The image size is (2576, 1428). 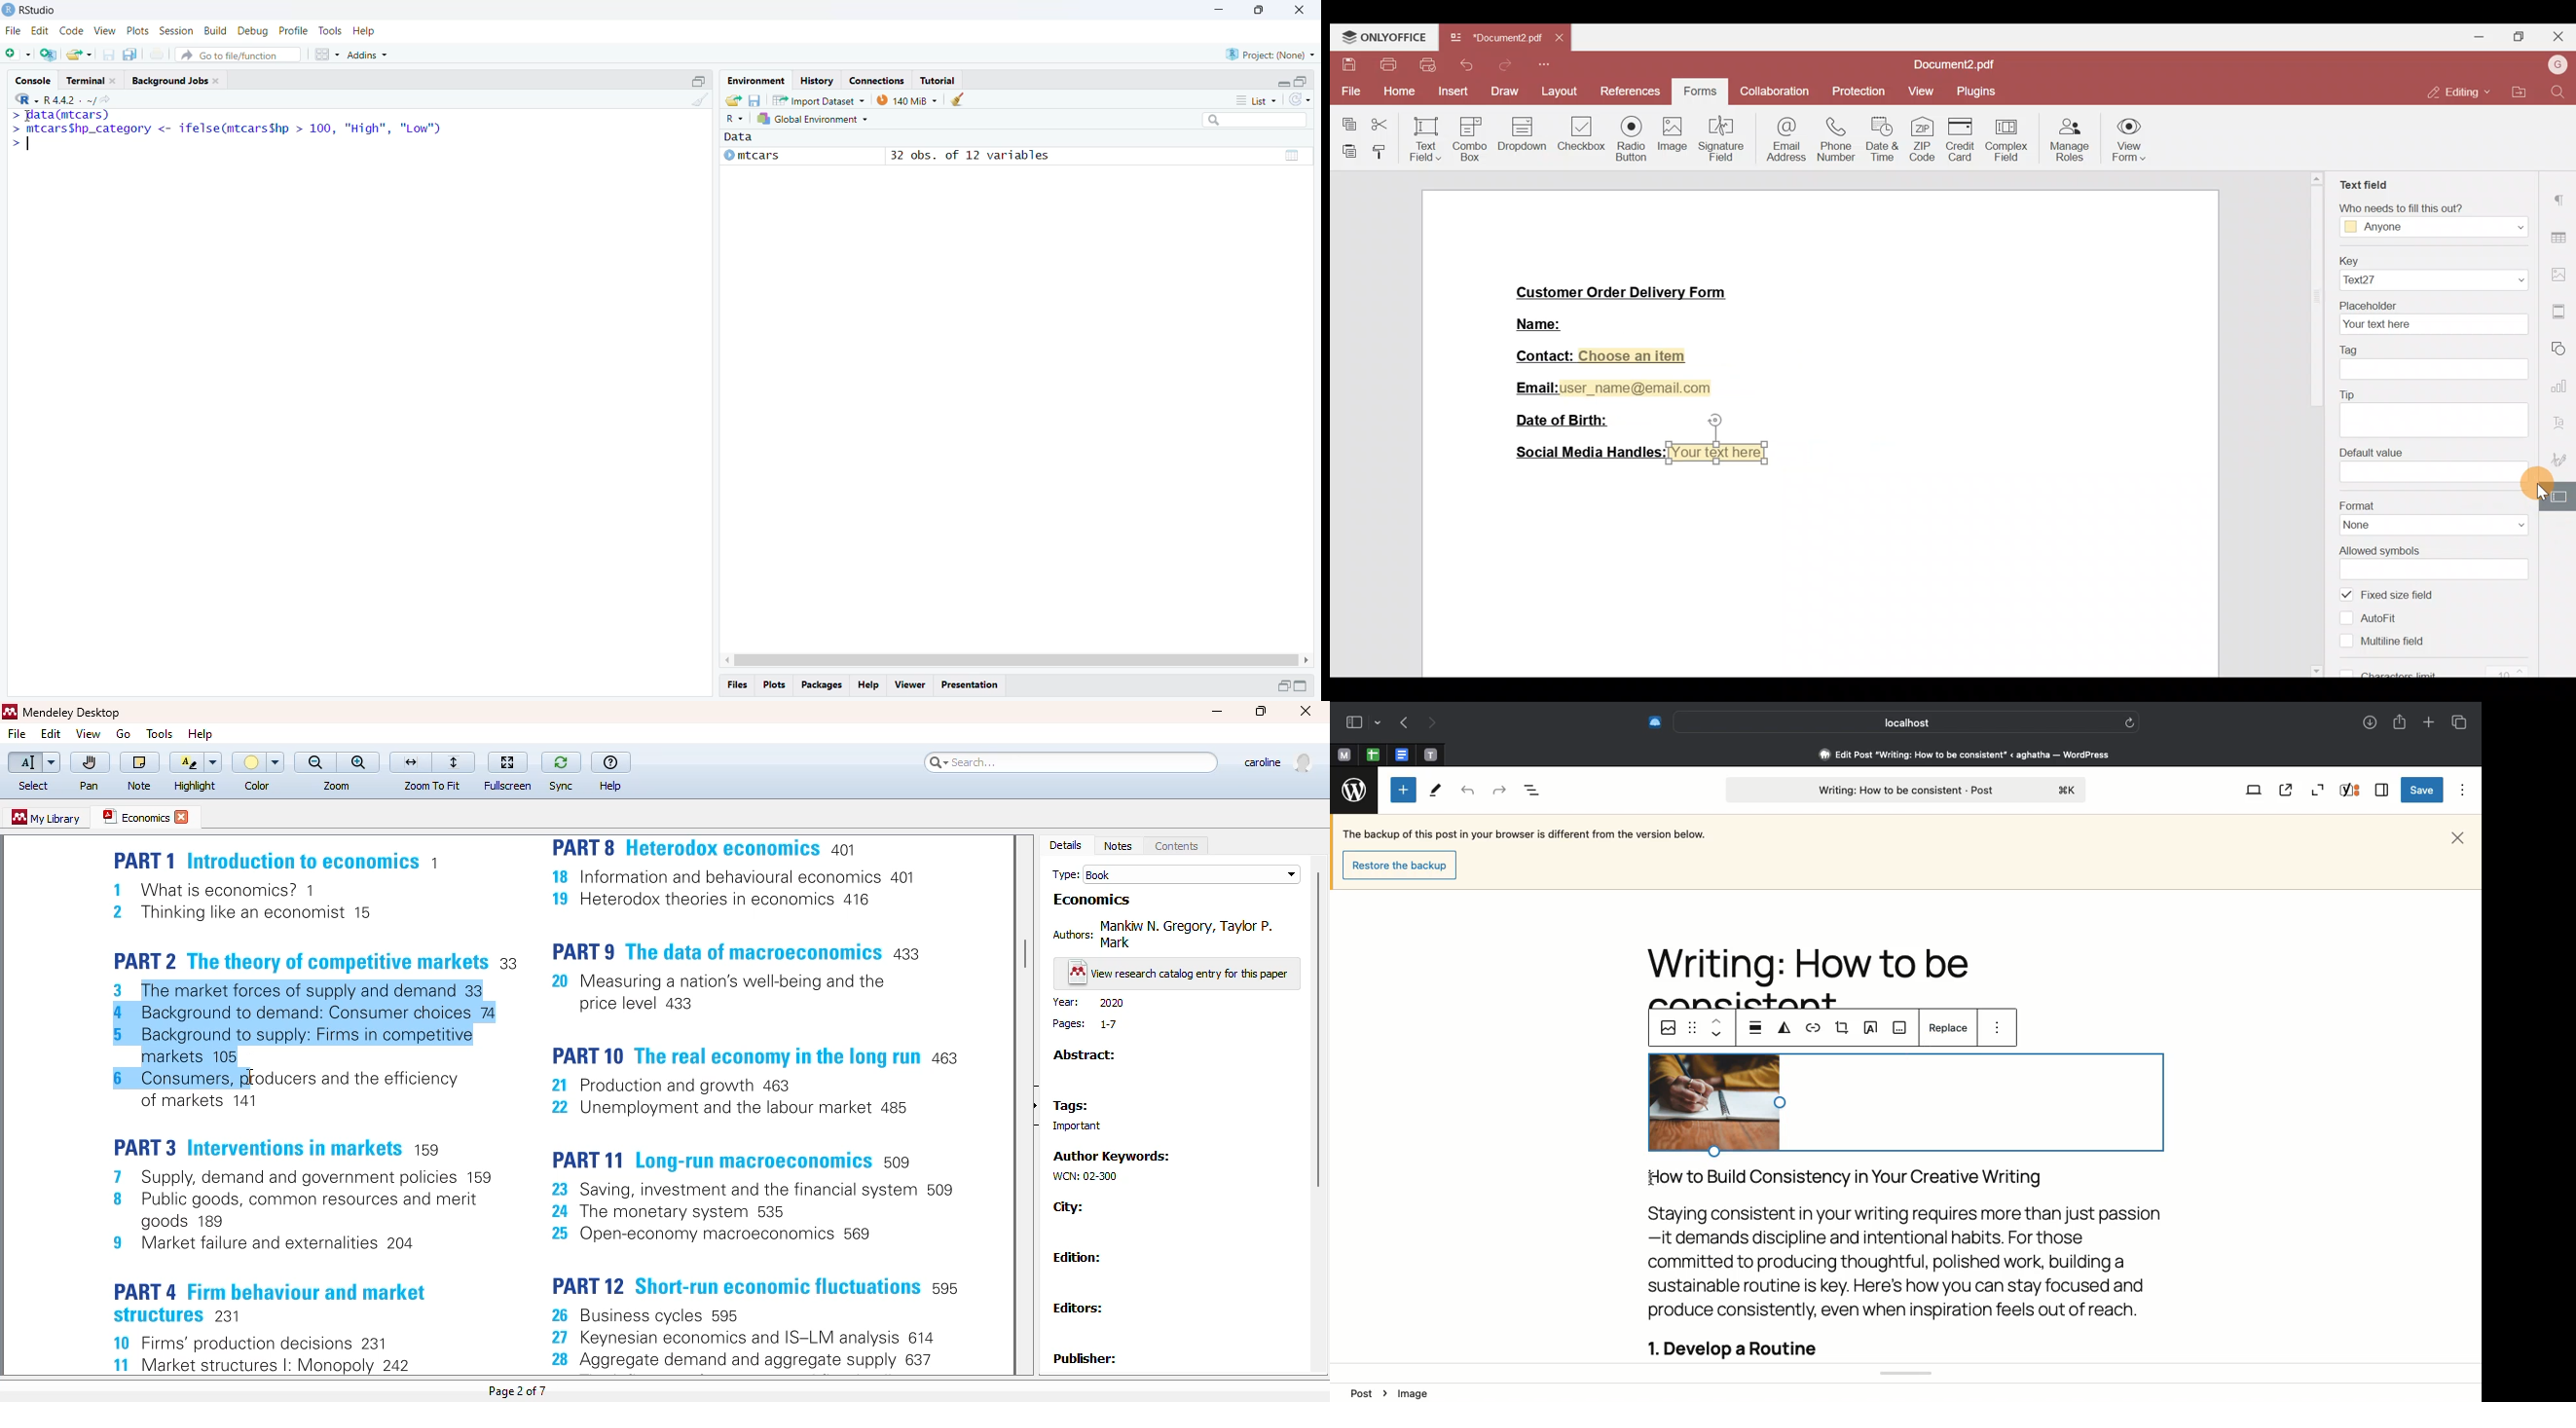 I want to click on tools, so click(x=161, y=734).